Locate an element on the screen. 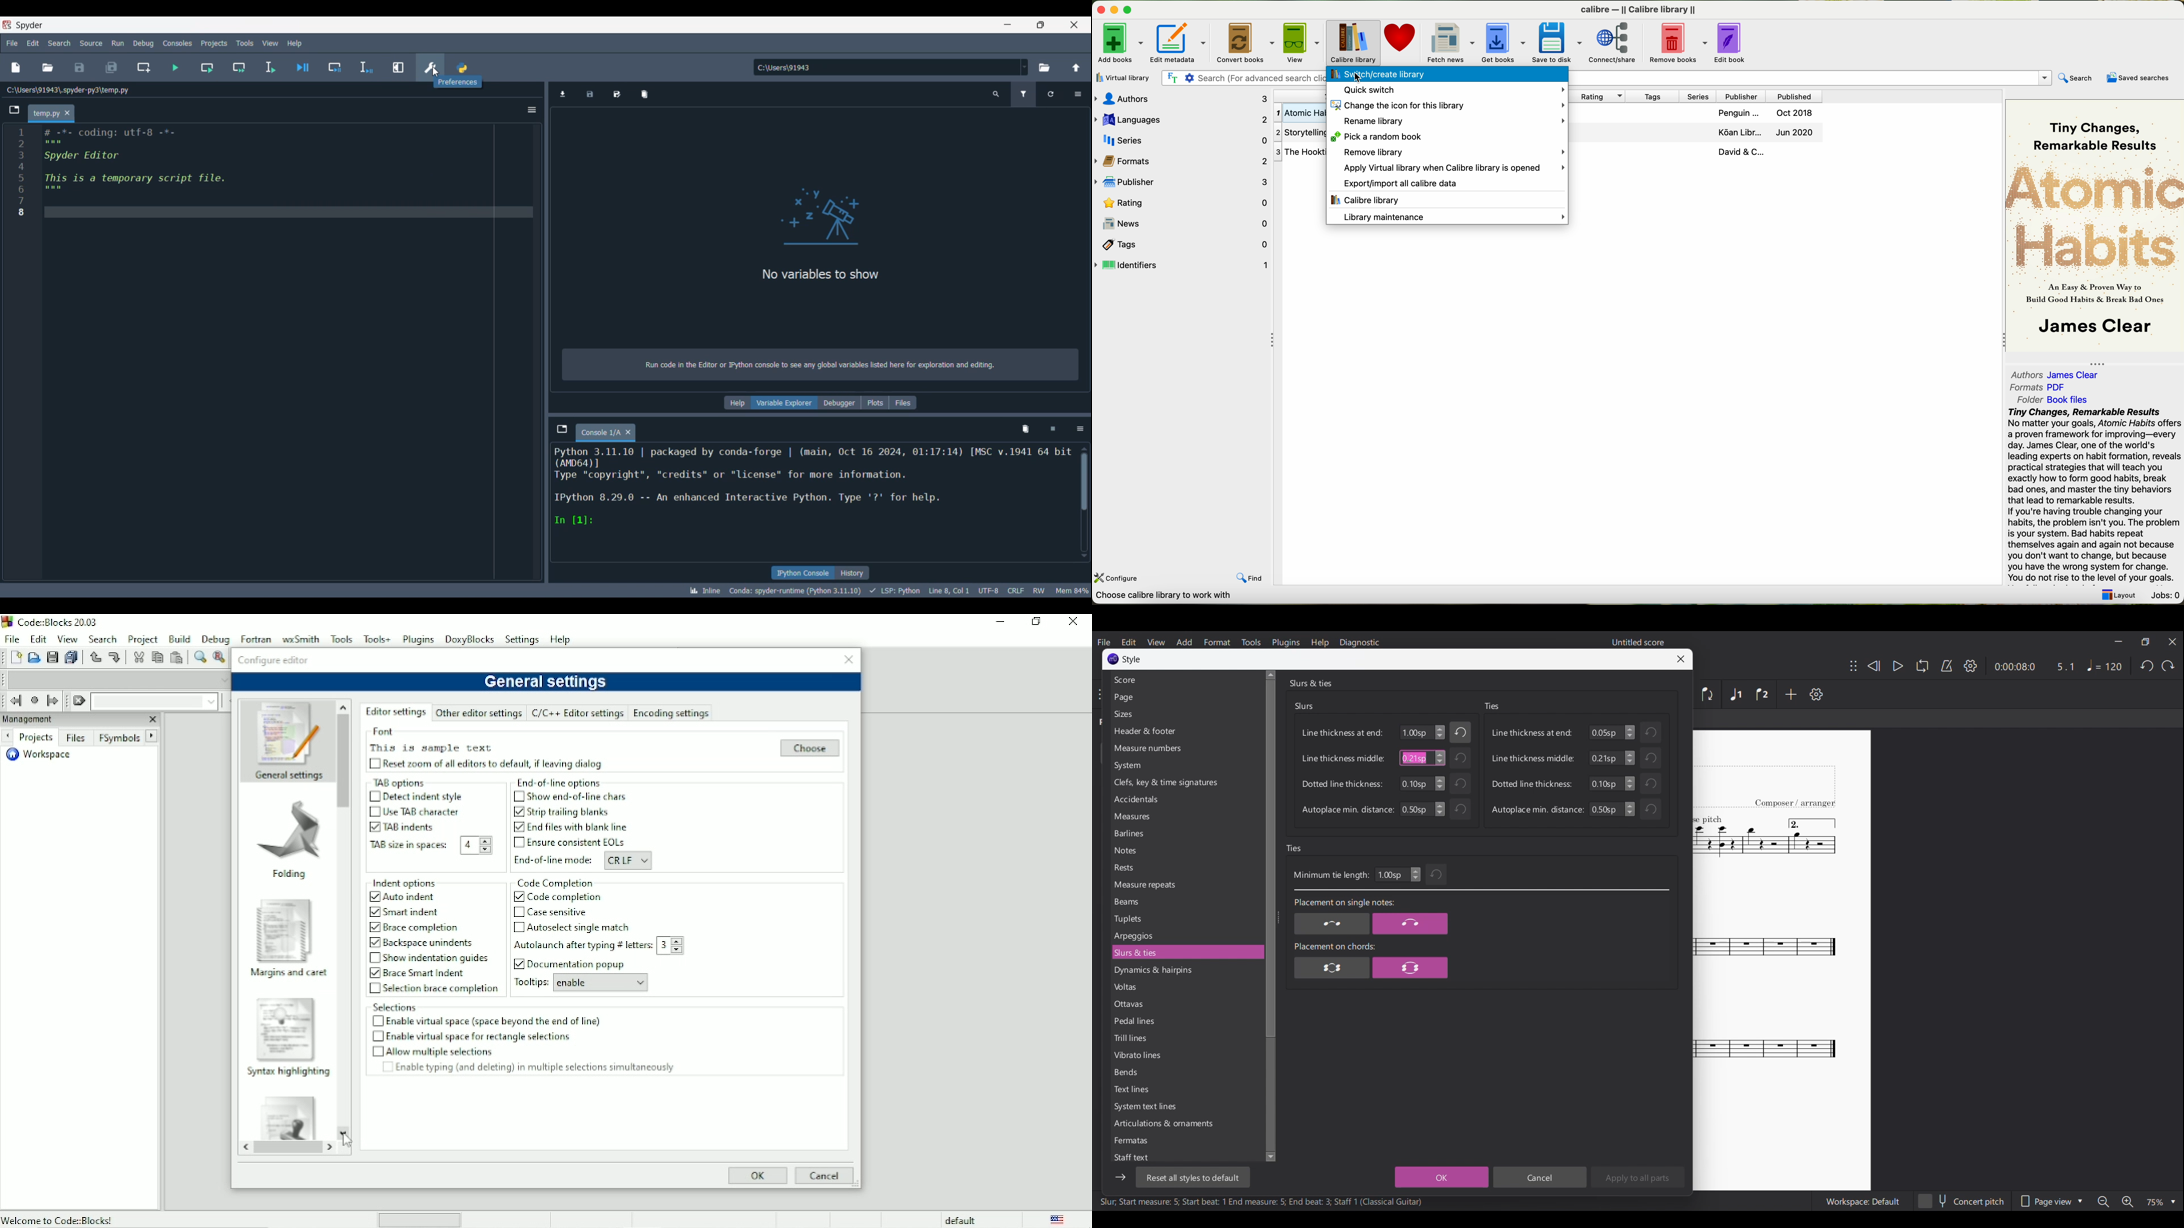 This screenshot has width=2184, height=1232. Files is located at coordinates (903, 403).